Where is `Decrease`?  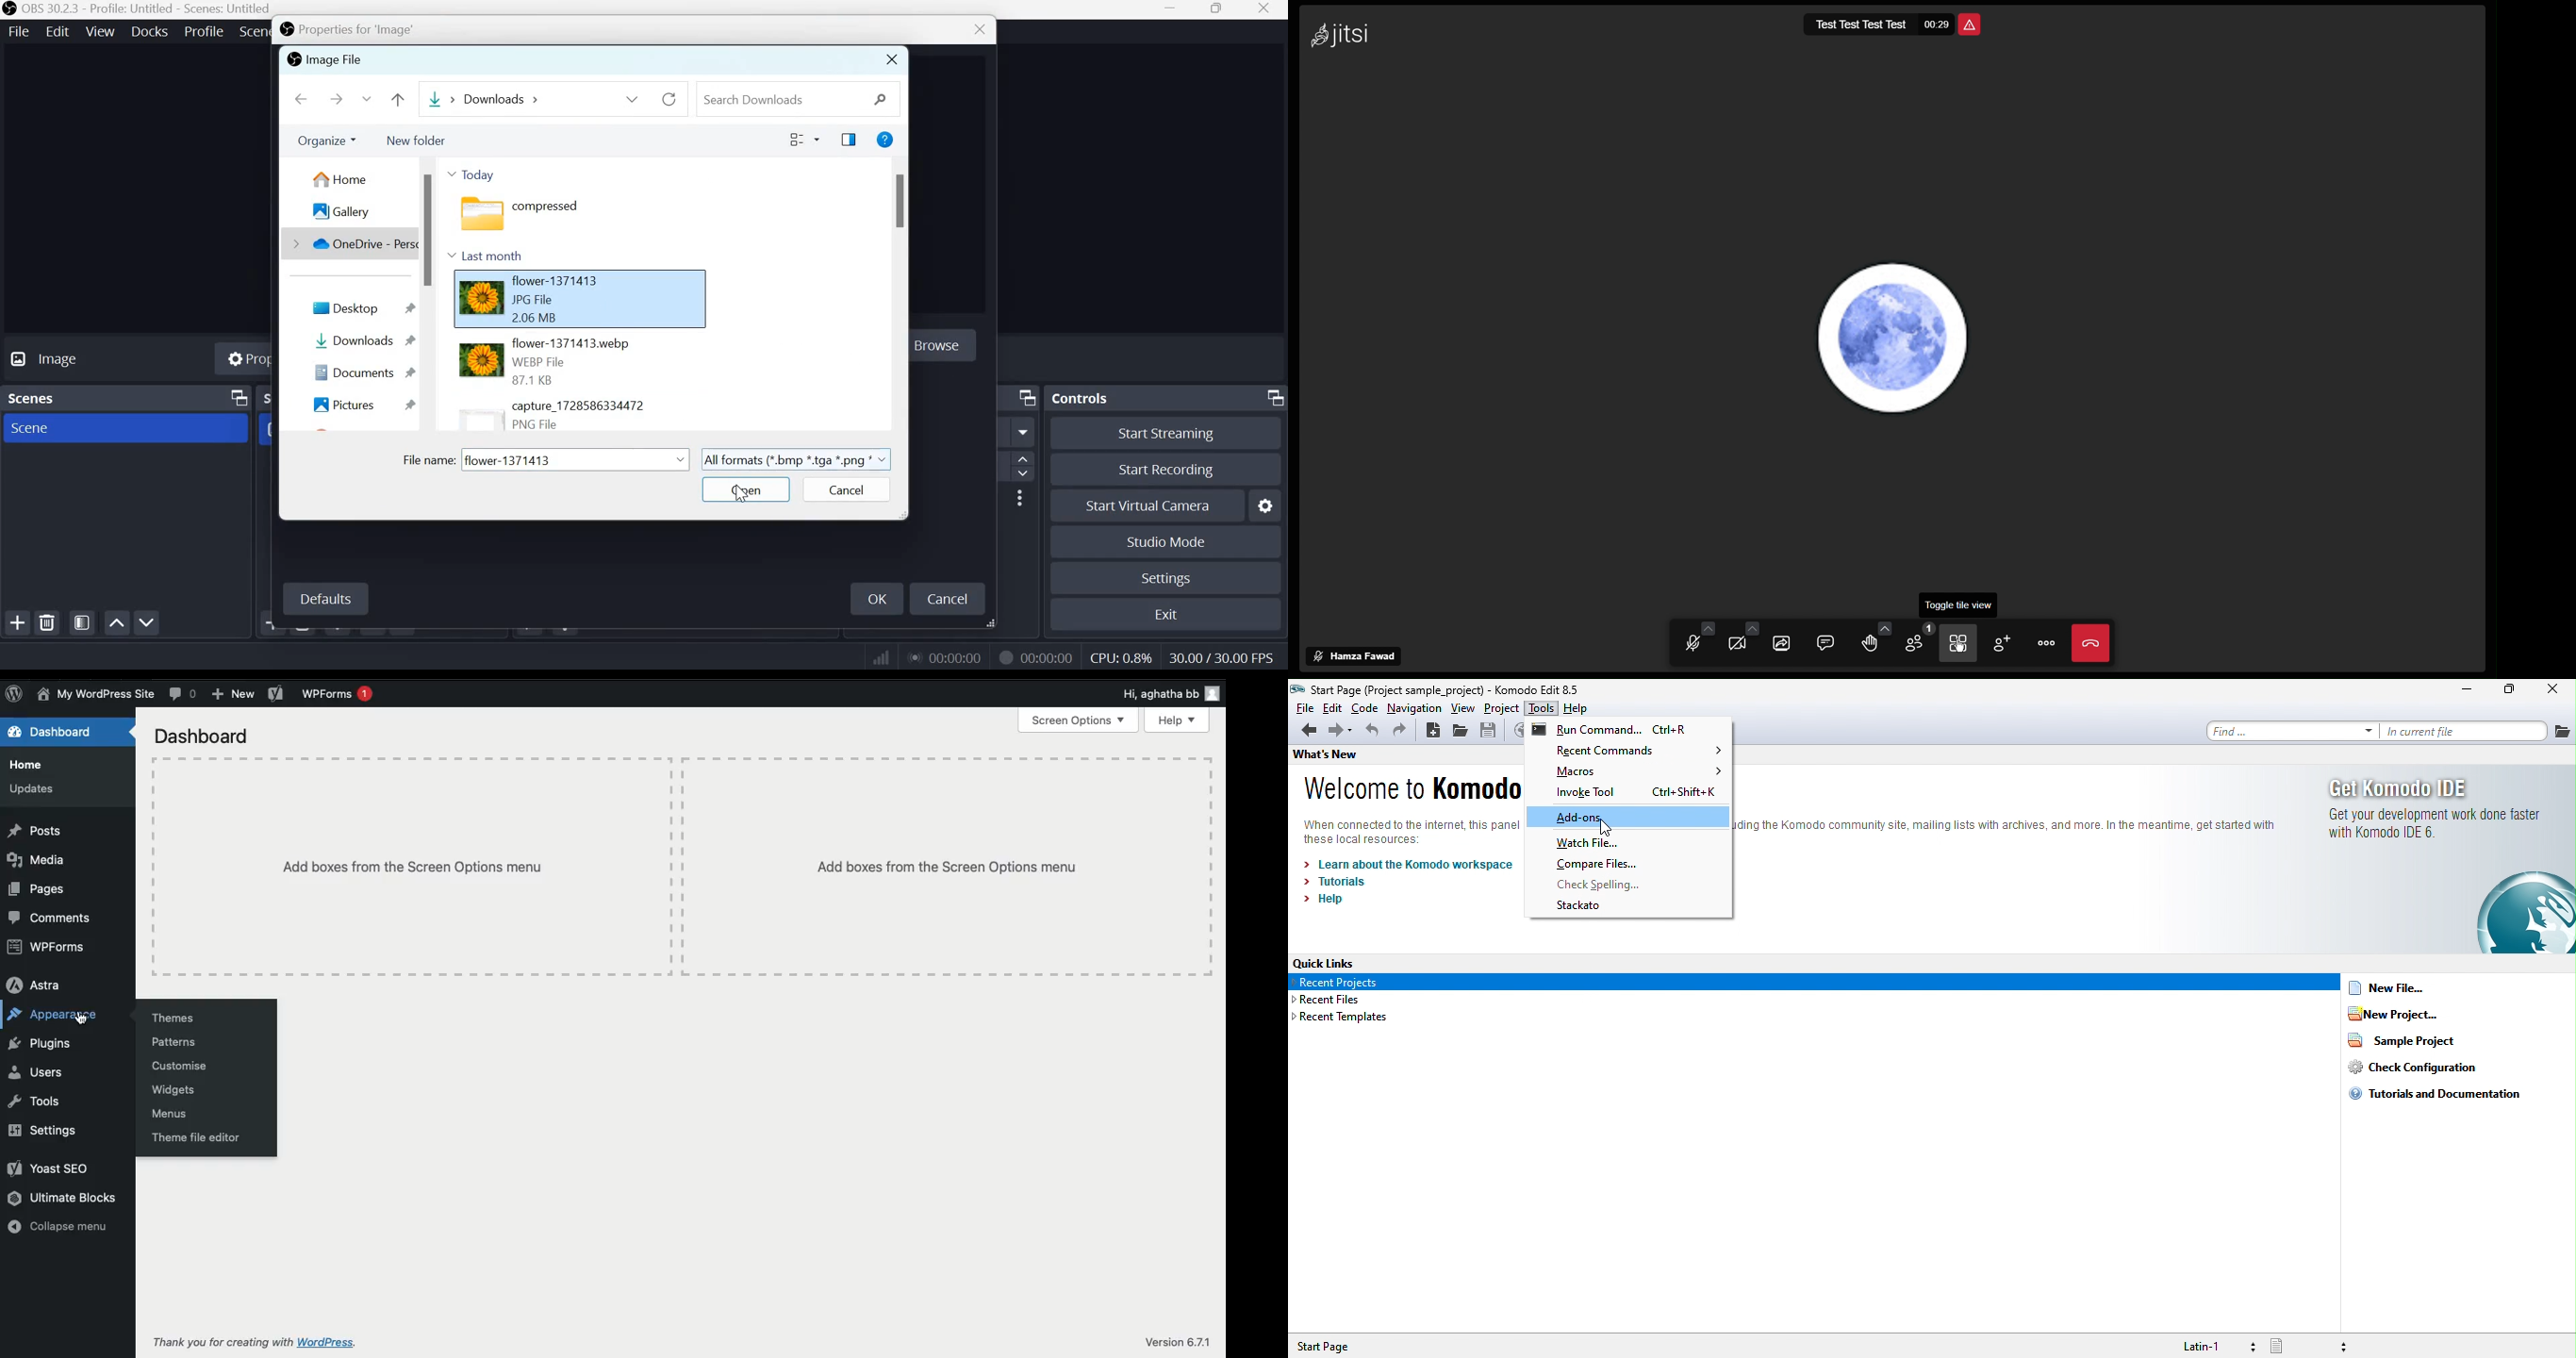
Decrease is located at coordinates (1026, 475).